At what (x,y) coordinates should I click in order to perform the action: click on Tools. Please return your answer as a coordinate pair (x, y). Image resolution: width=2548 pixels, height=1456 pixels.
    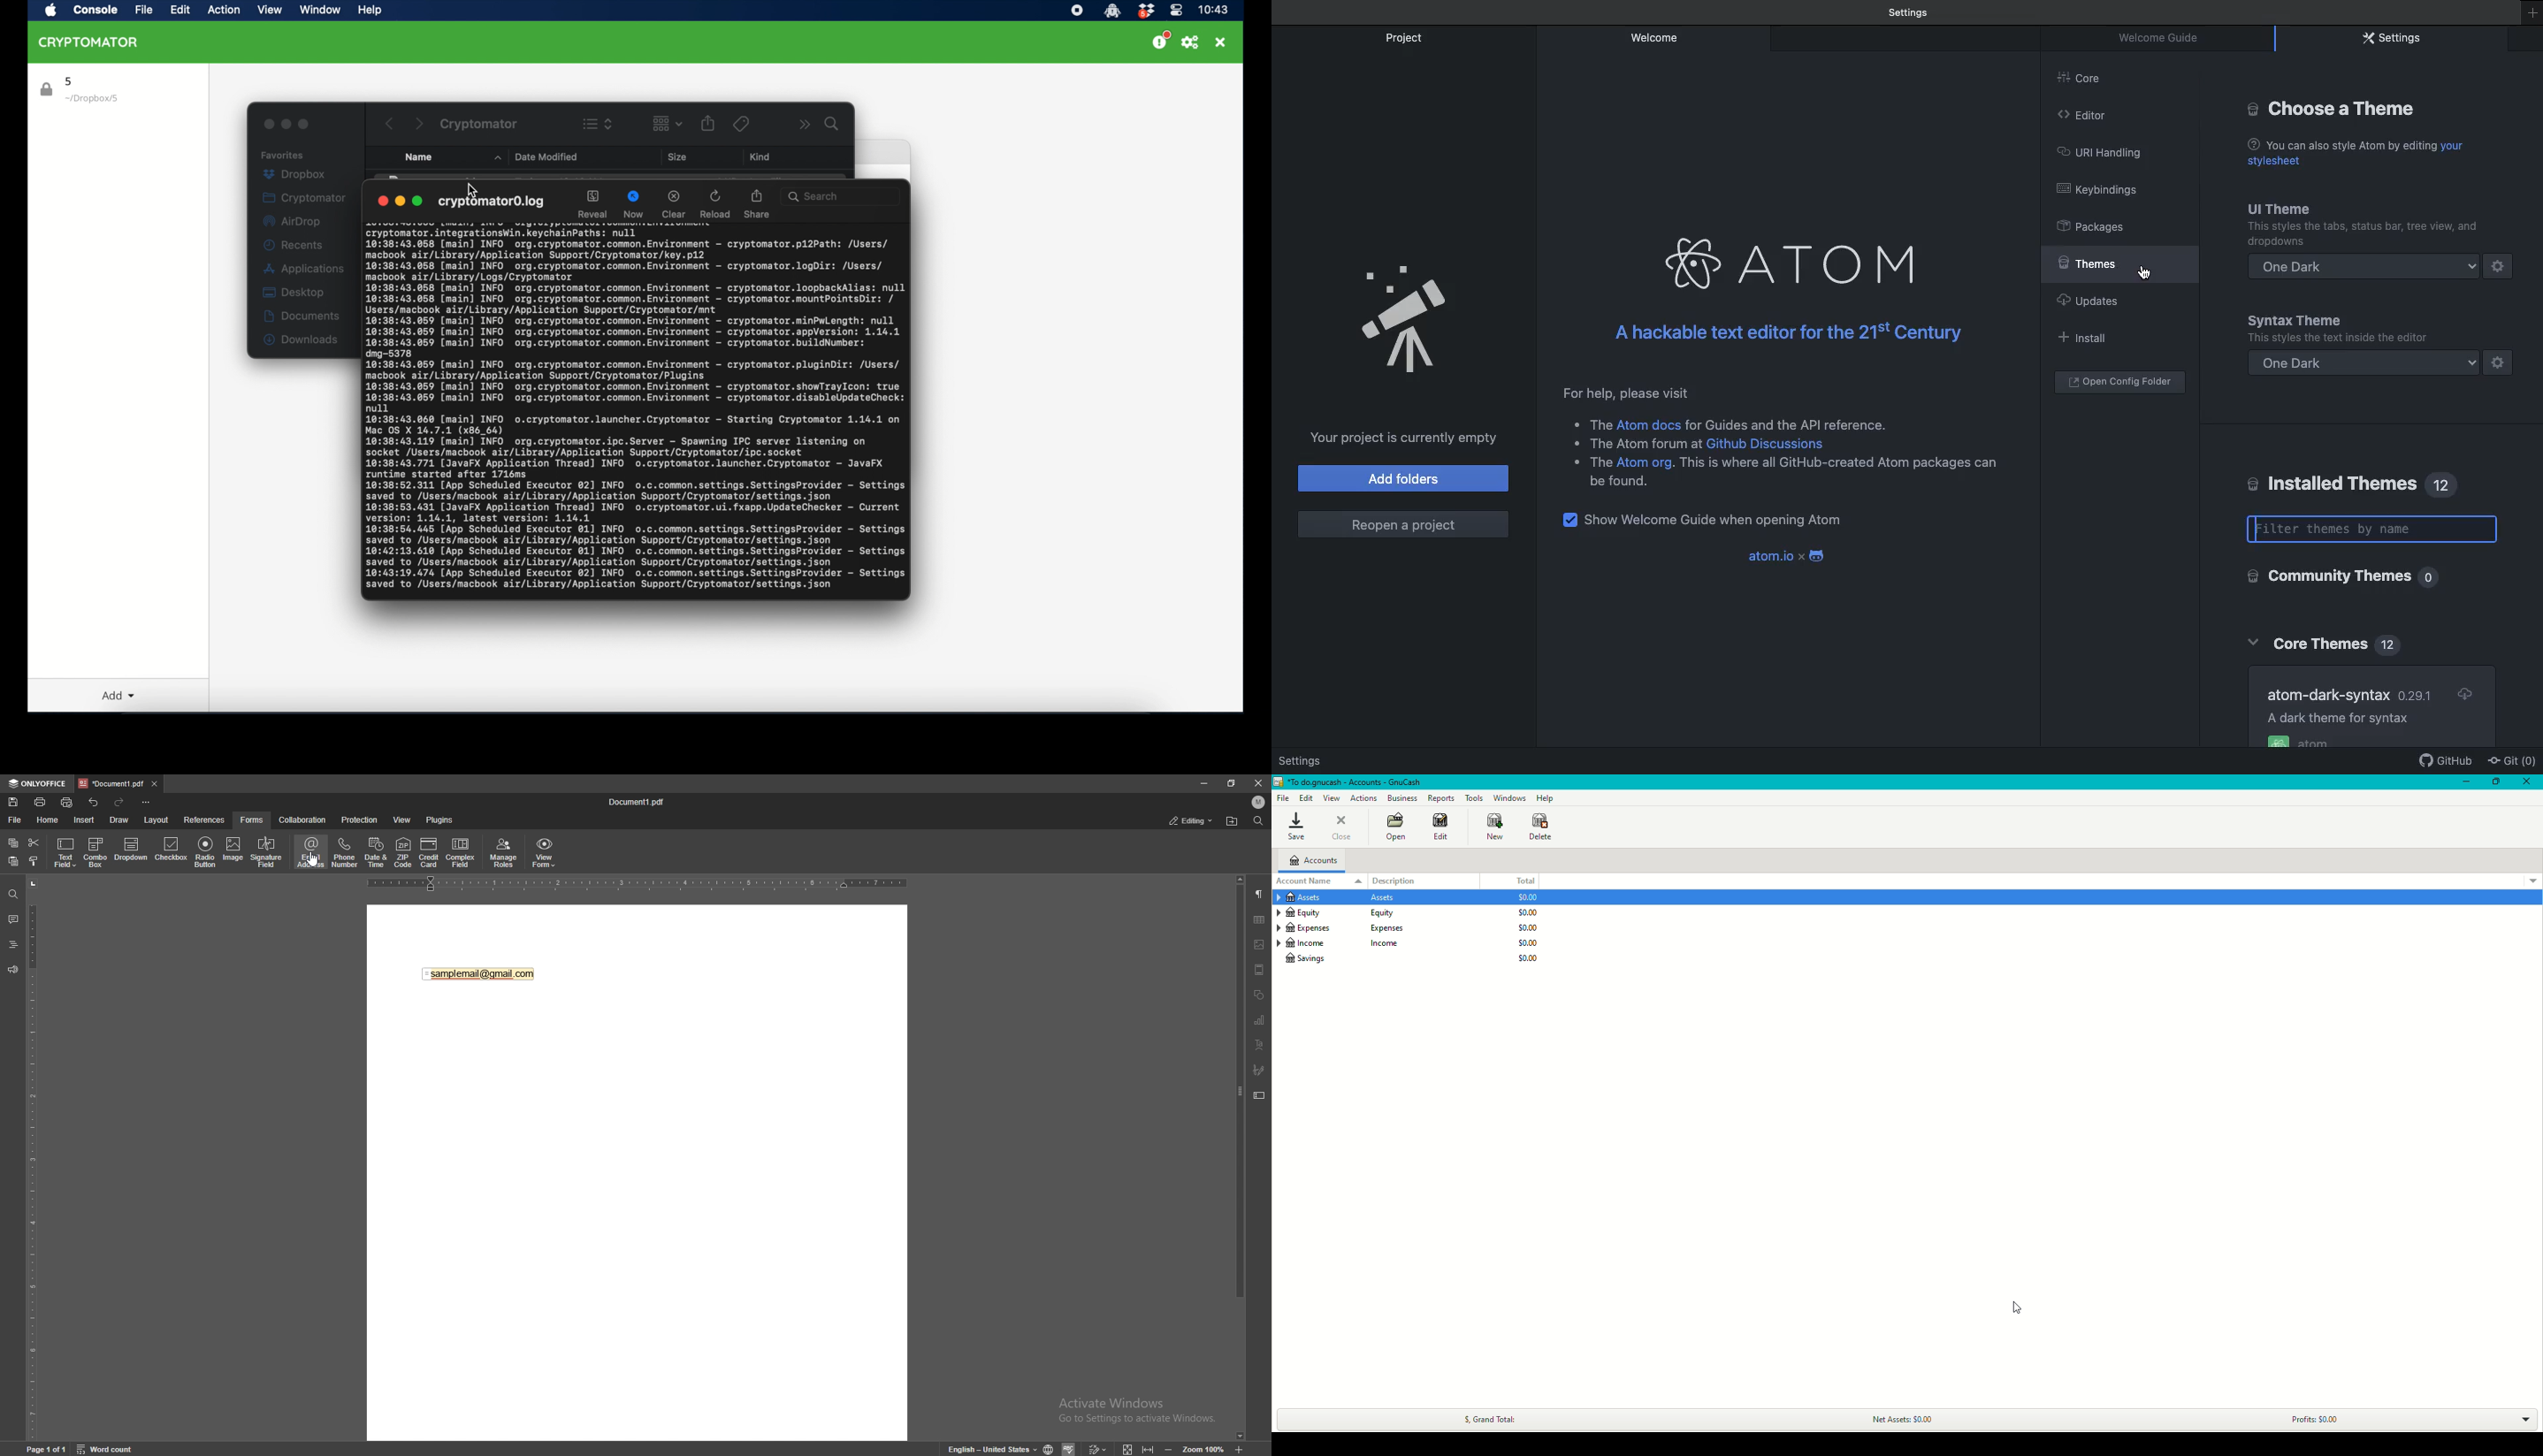
    Looking at the image, I should click on (1474, 798).